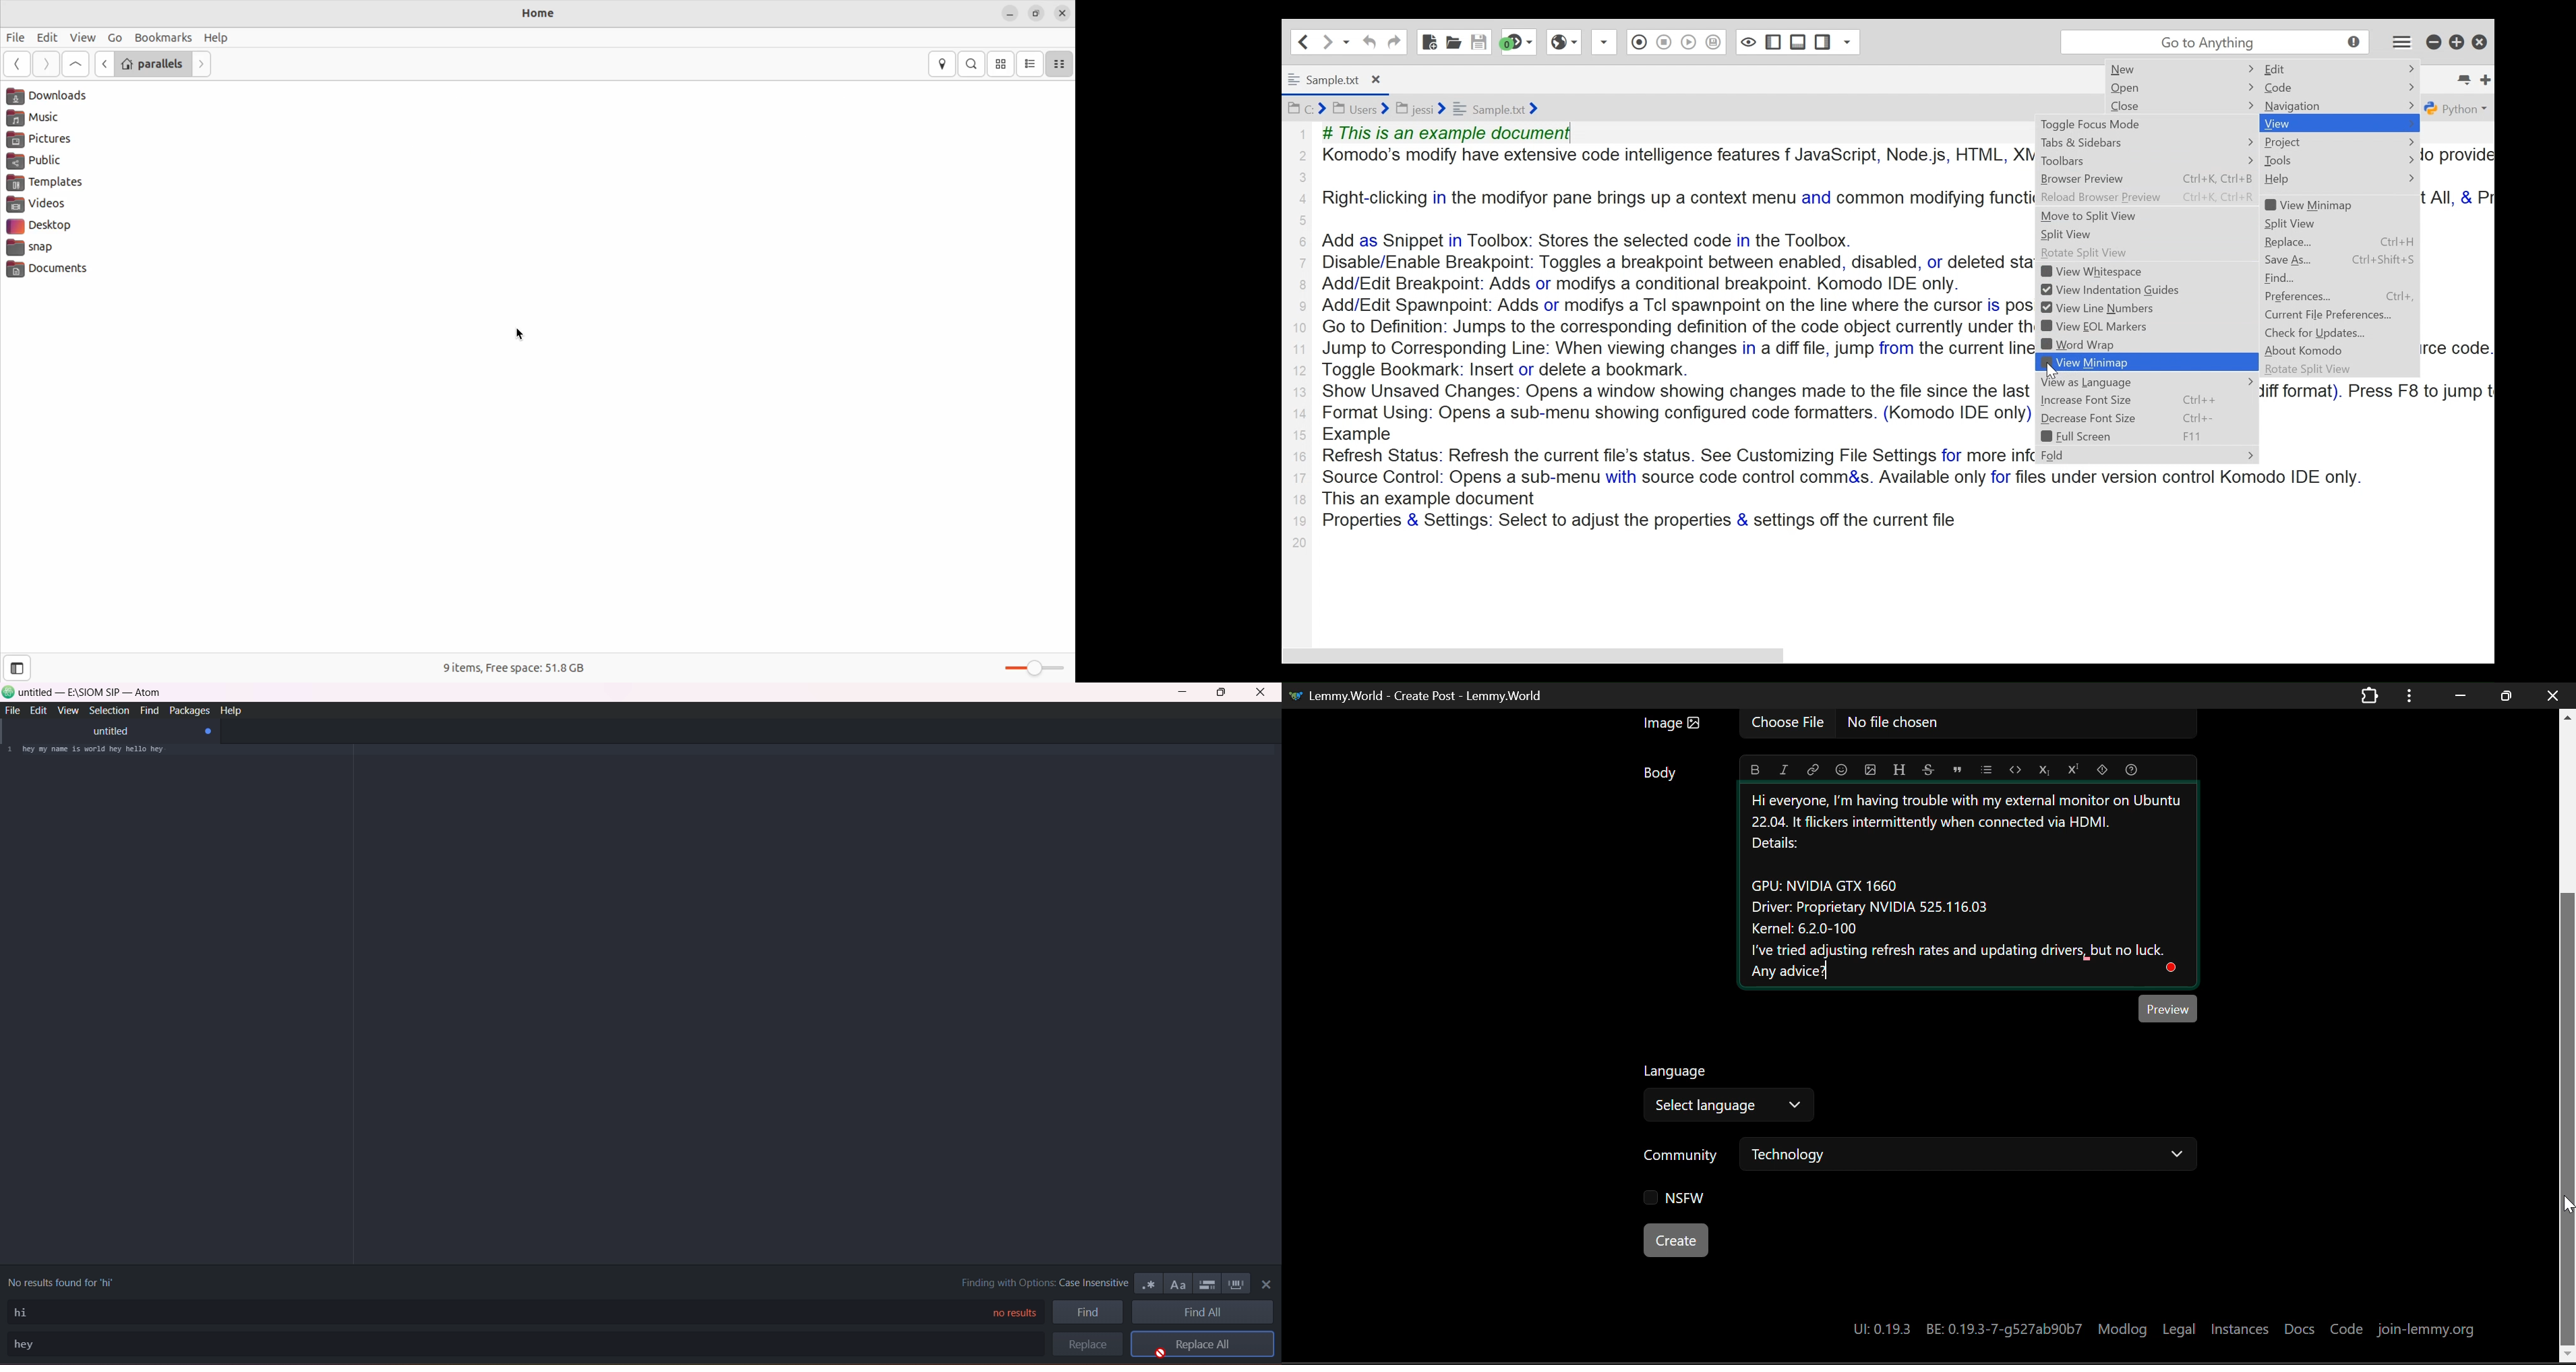 The height and width of the screenshot is (1372, 2576). Describe the element at coordinates (47, 64) in the screenshot. I see `Go next` at that location.